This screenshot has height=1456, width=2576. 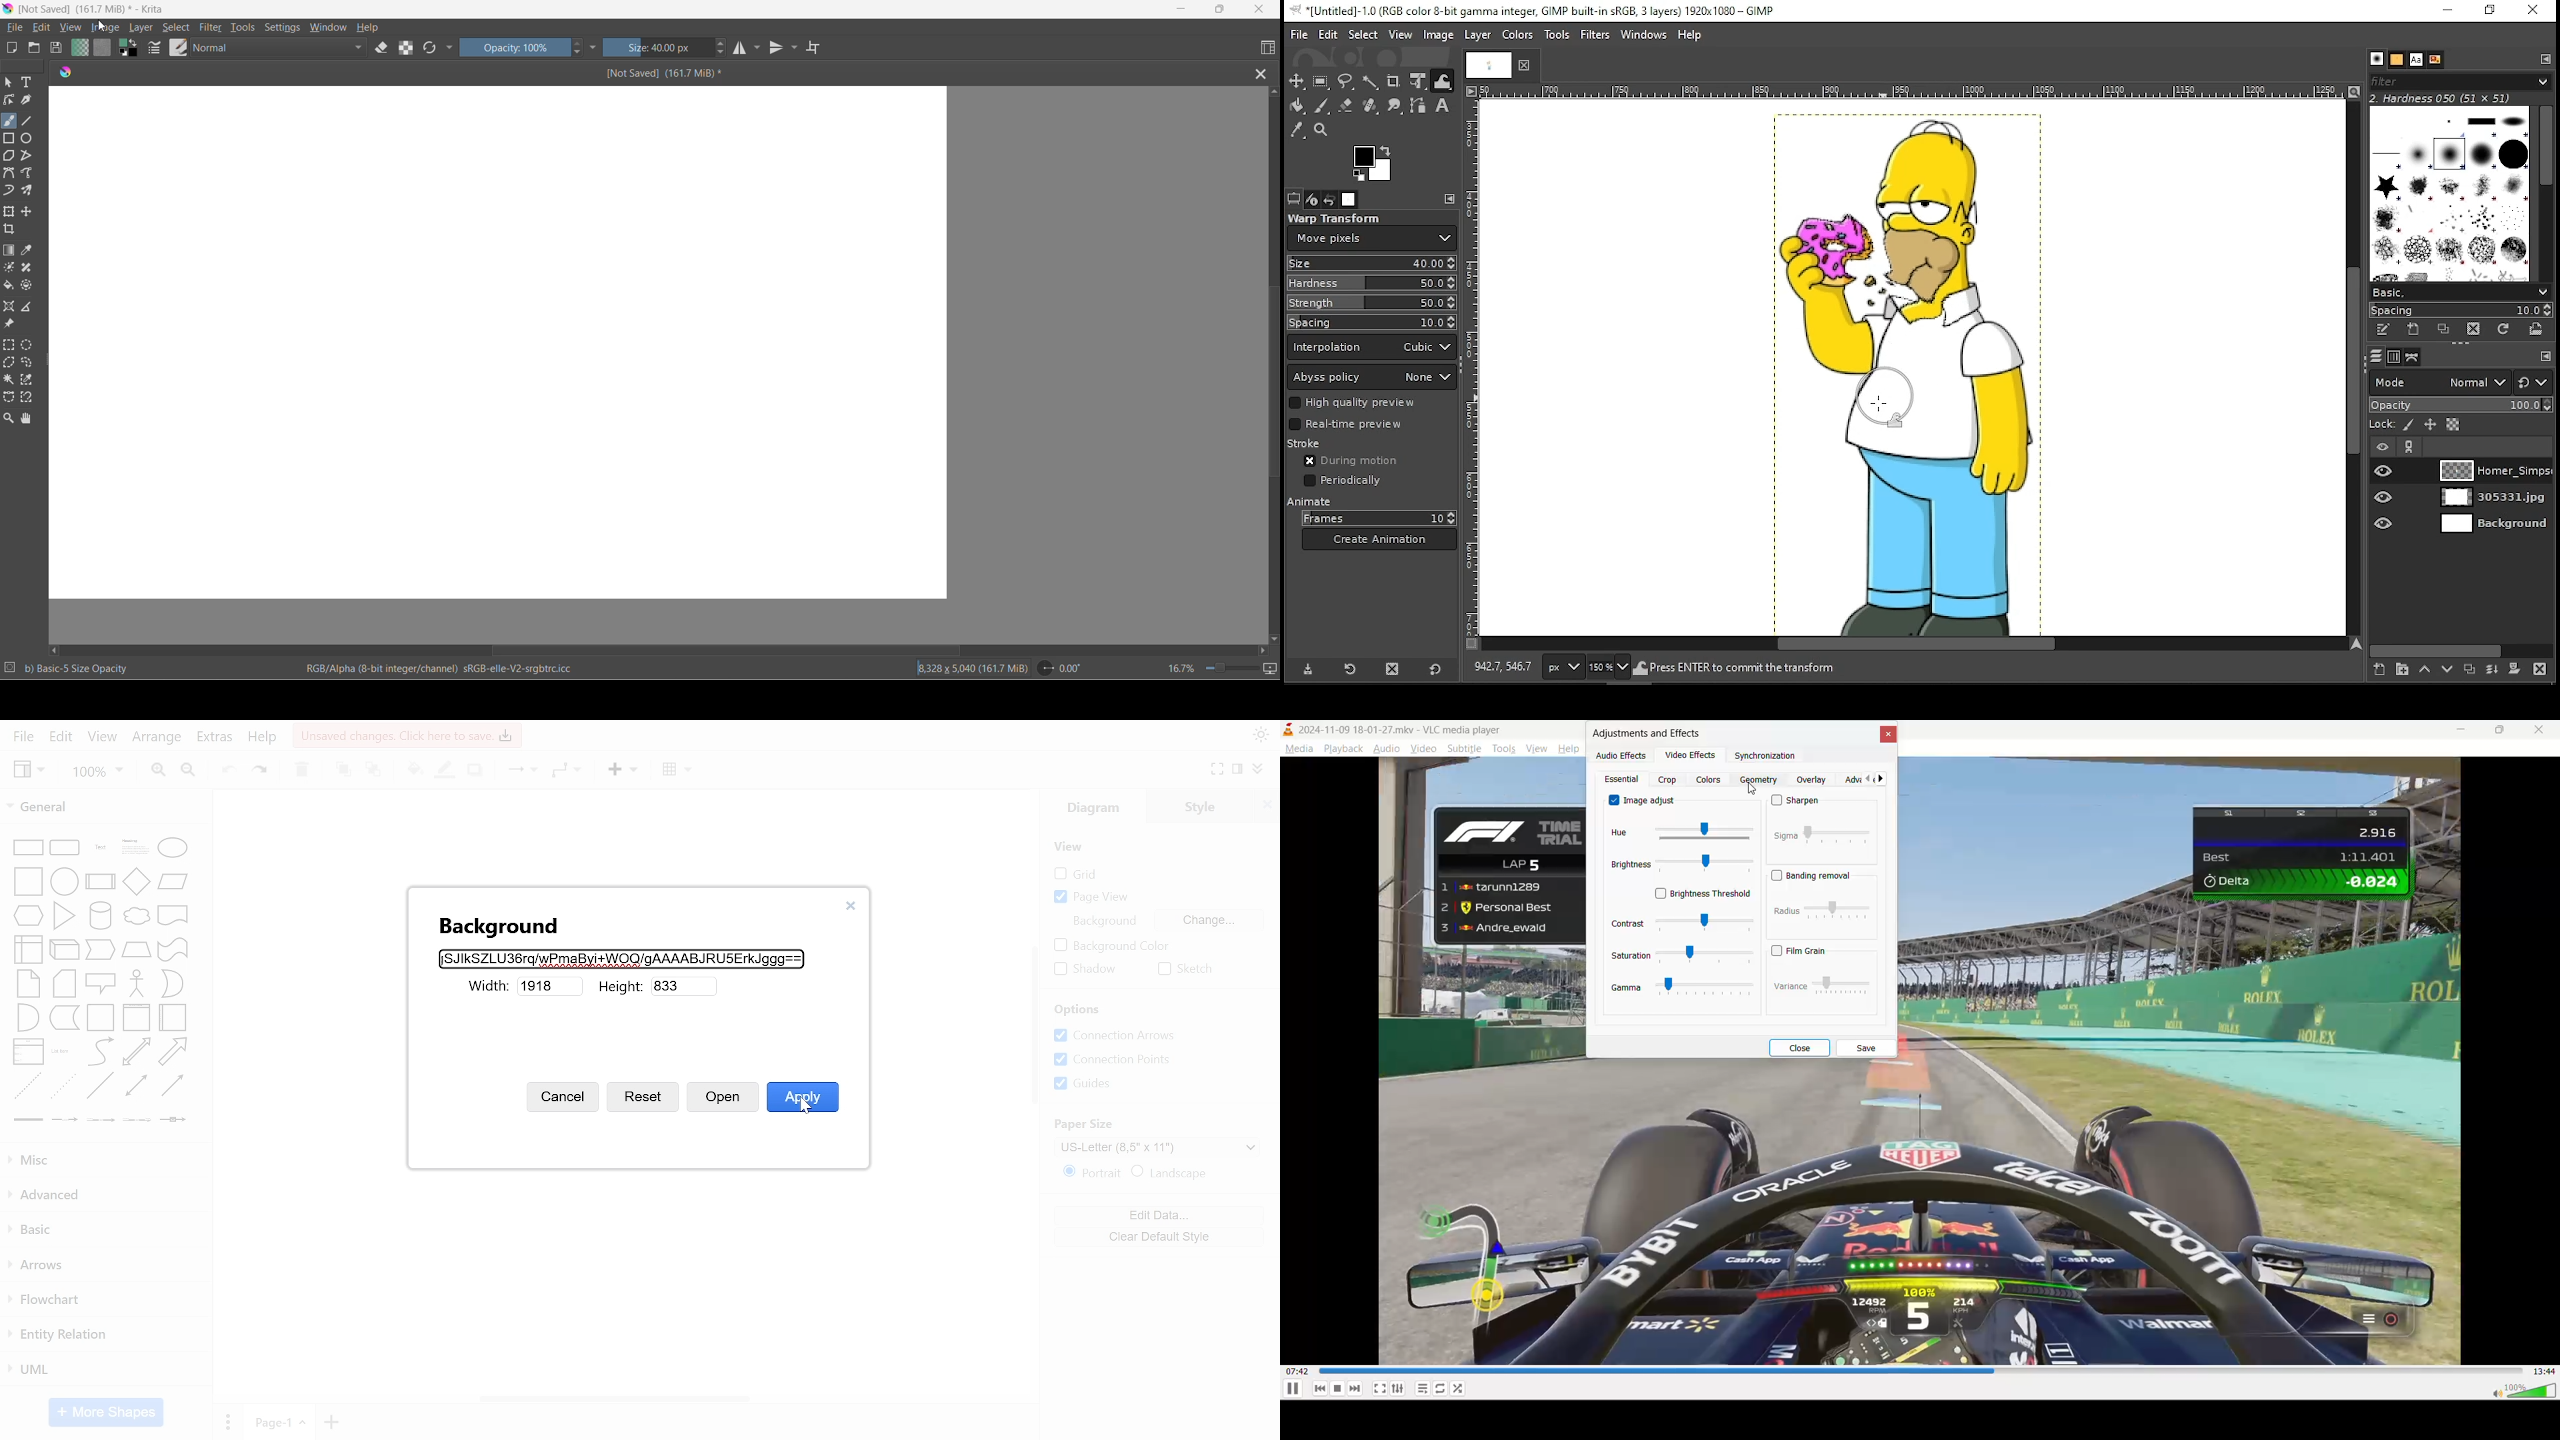 I want to click on advanced, so click(x=104, y=1194).